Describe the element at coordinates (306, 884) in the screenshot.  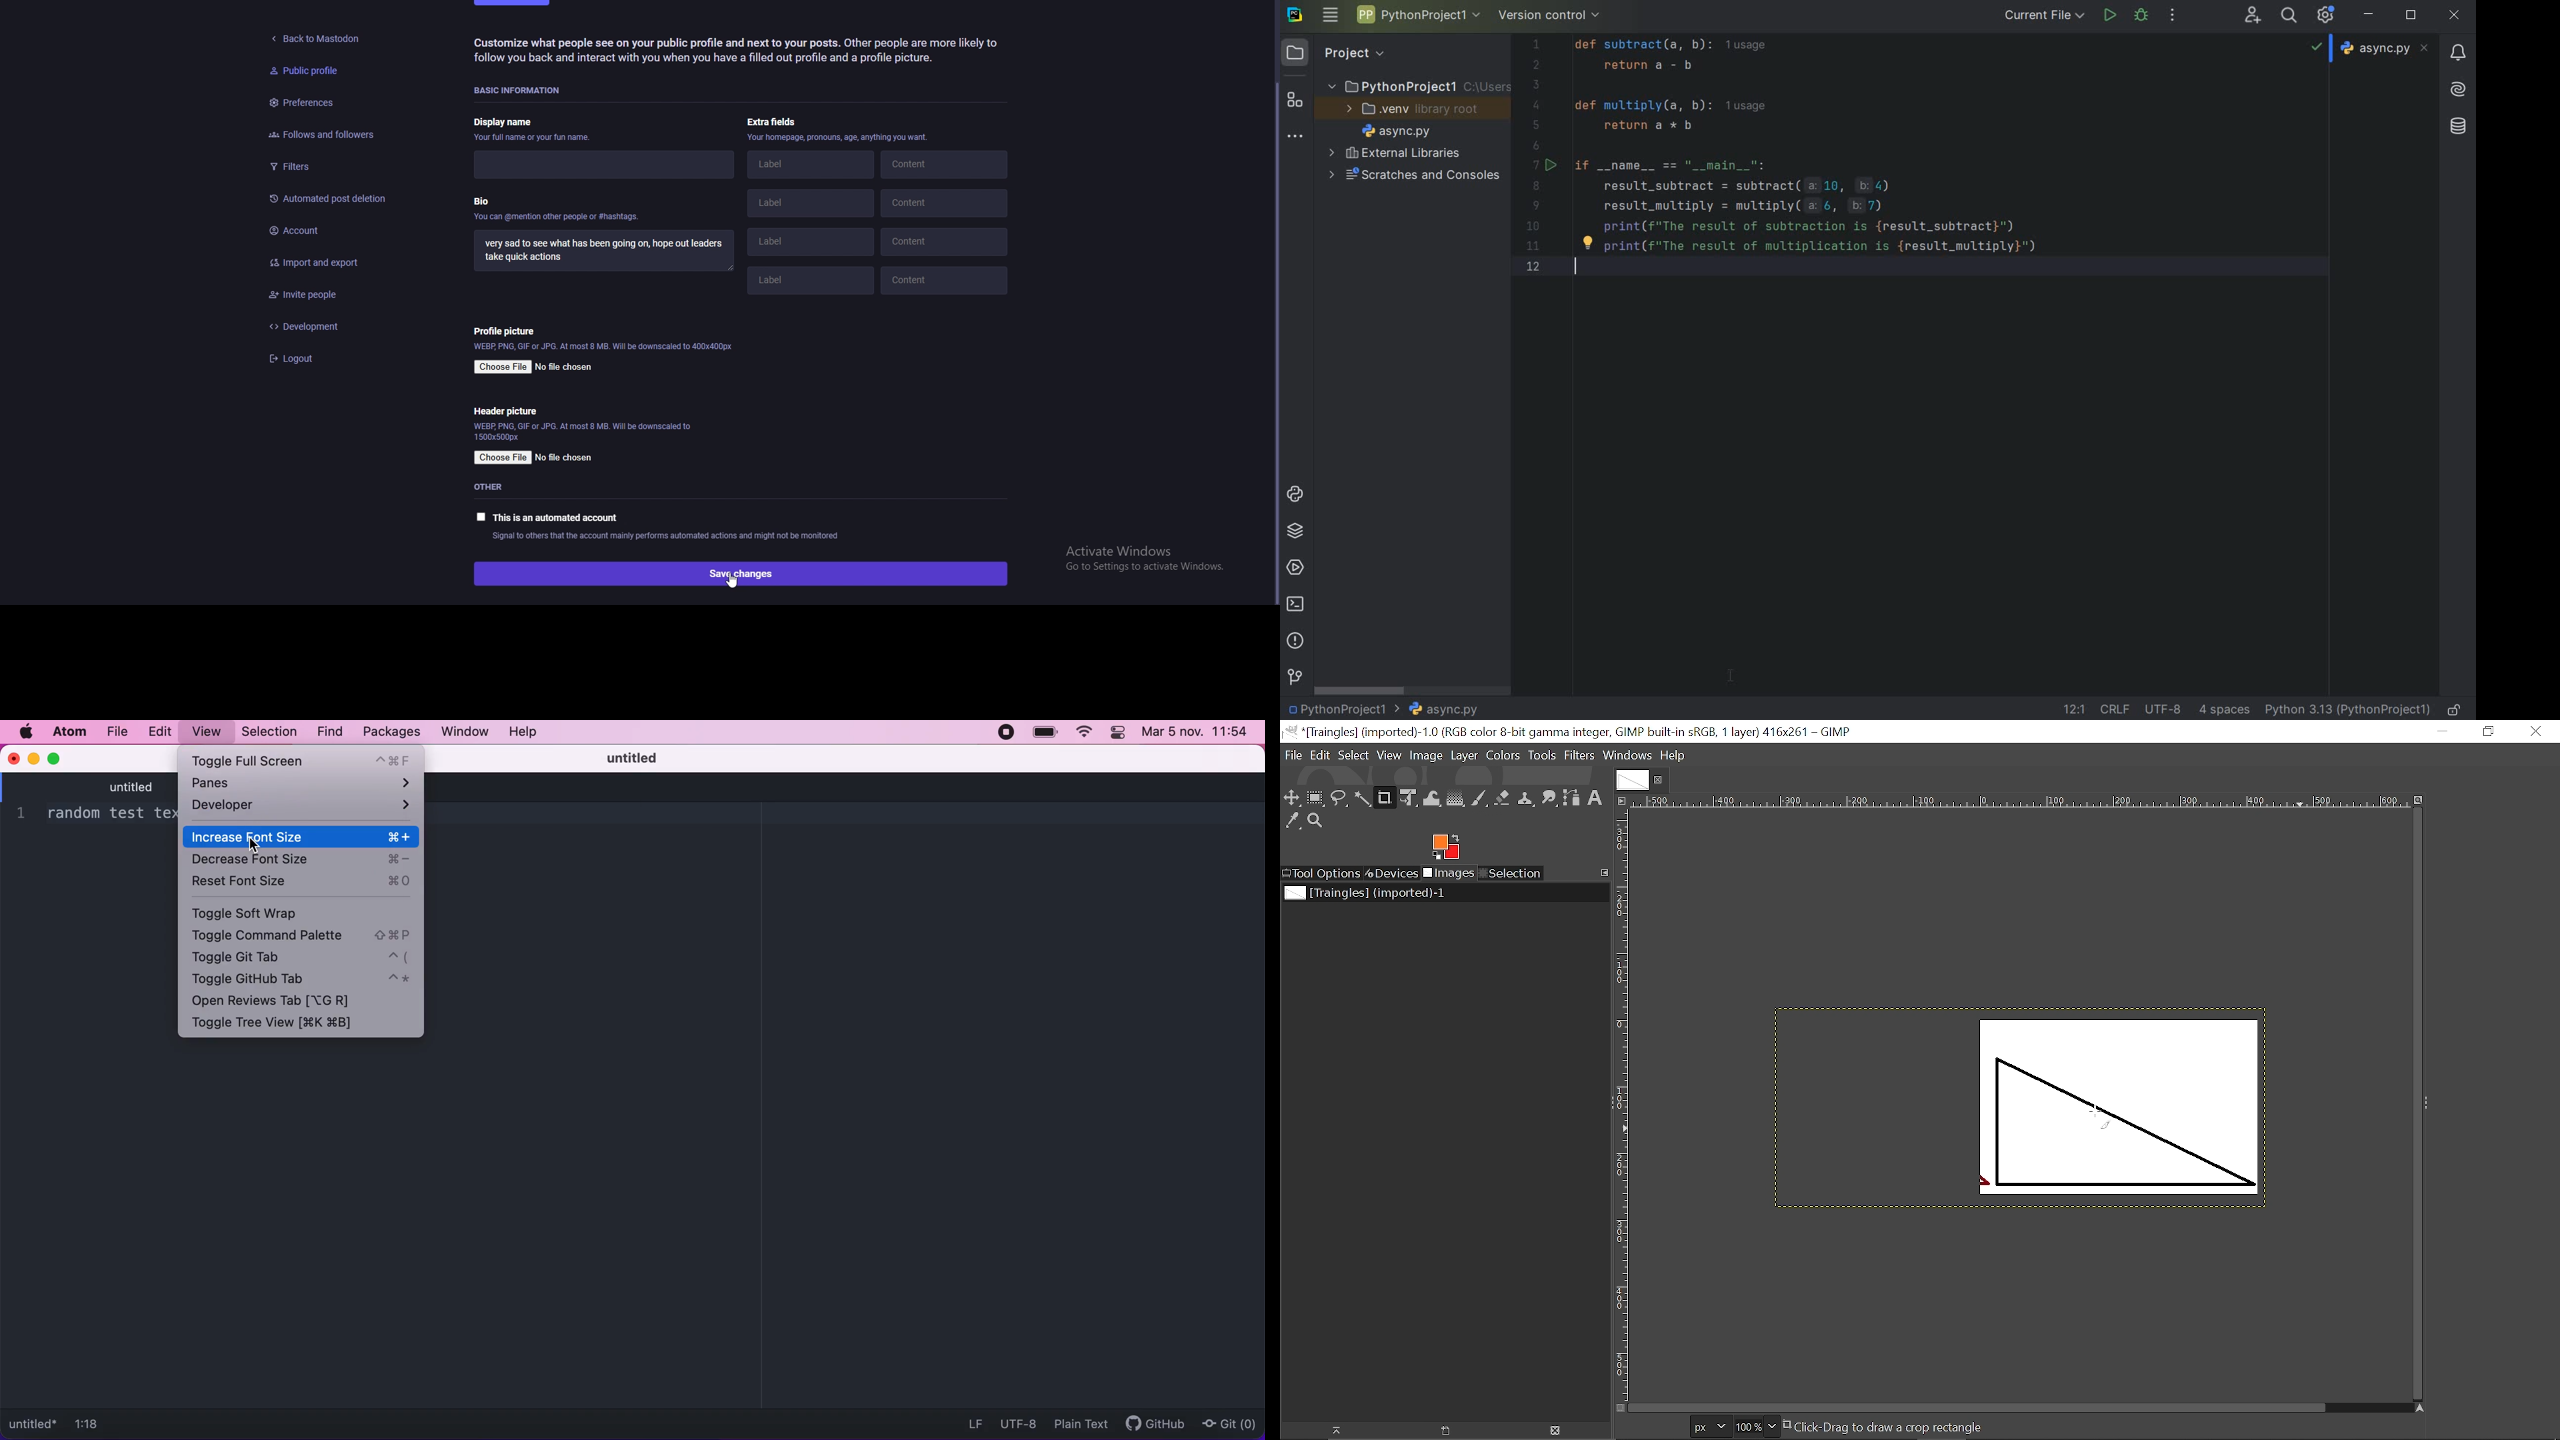
I see `reset font size` at that location.